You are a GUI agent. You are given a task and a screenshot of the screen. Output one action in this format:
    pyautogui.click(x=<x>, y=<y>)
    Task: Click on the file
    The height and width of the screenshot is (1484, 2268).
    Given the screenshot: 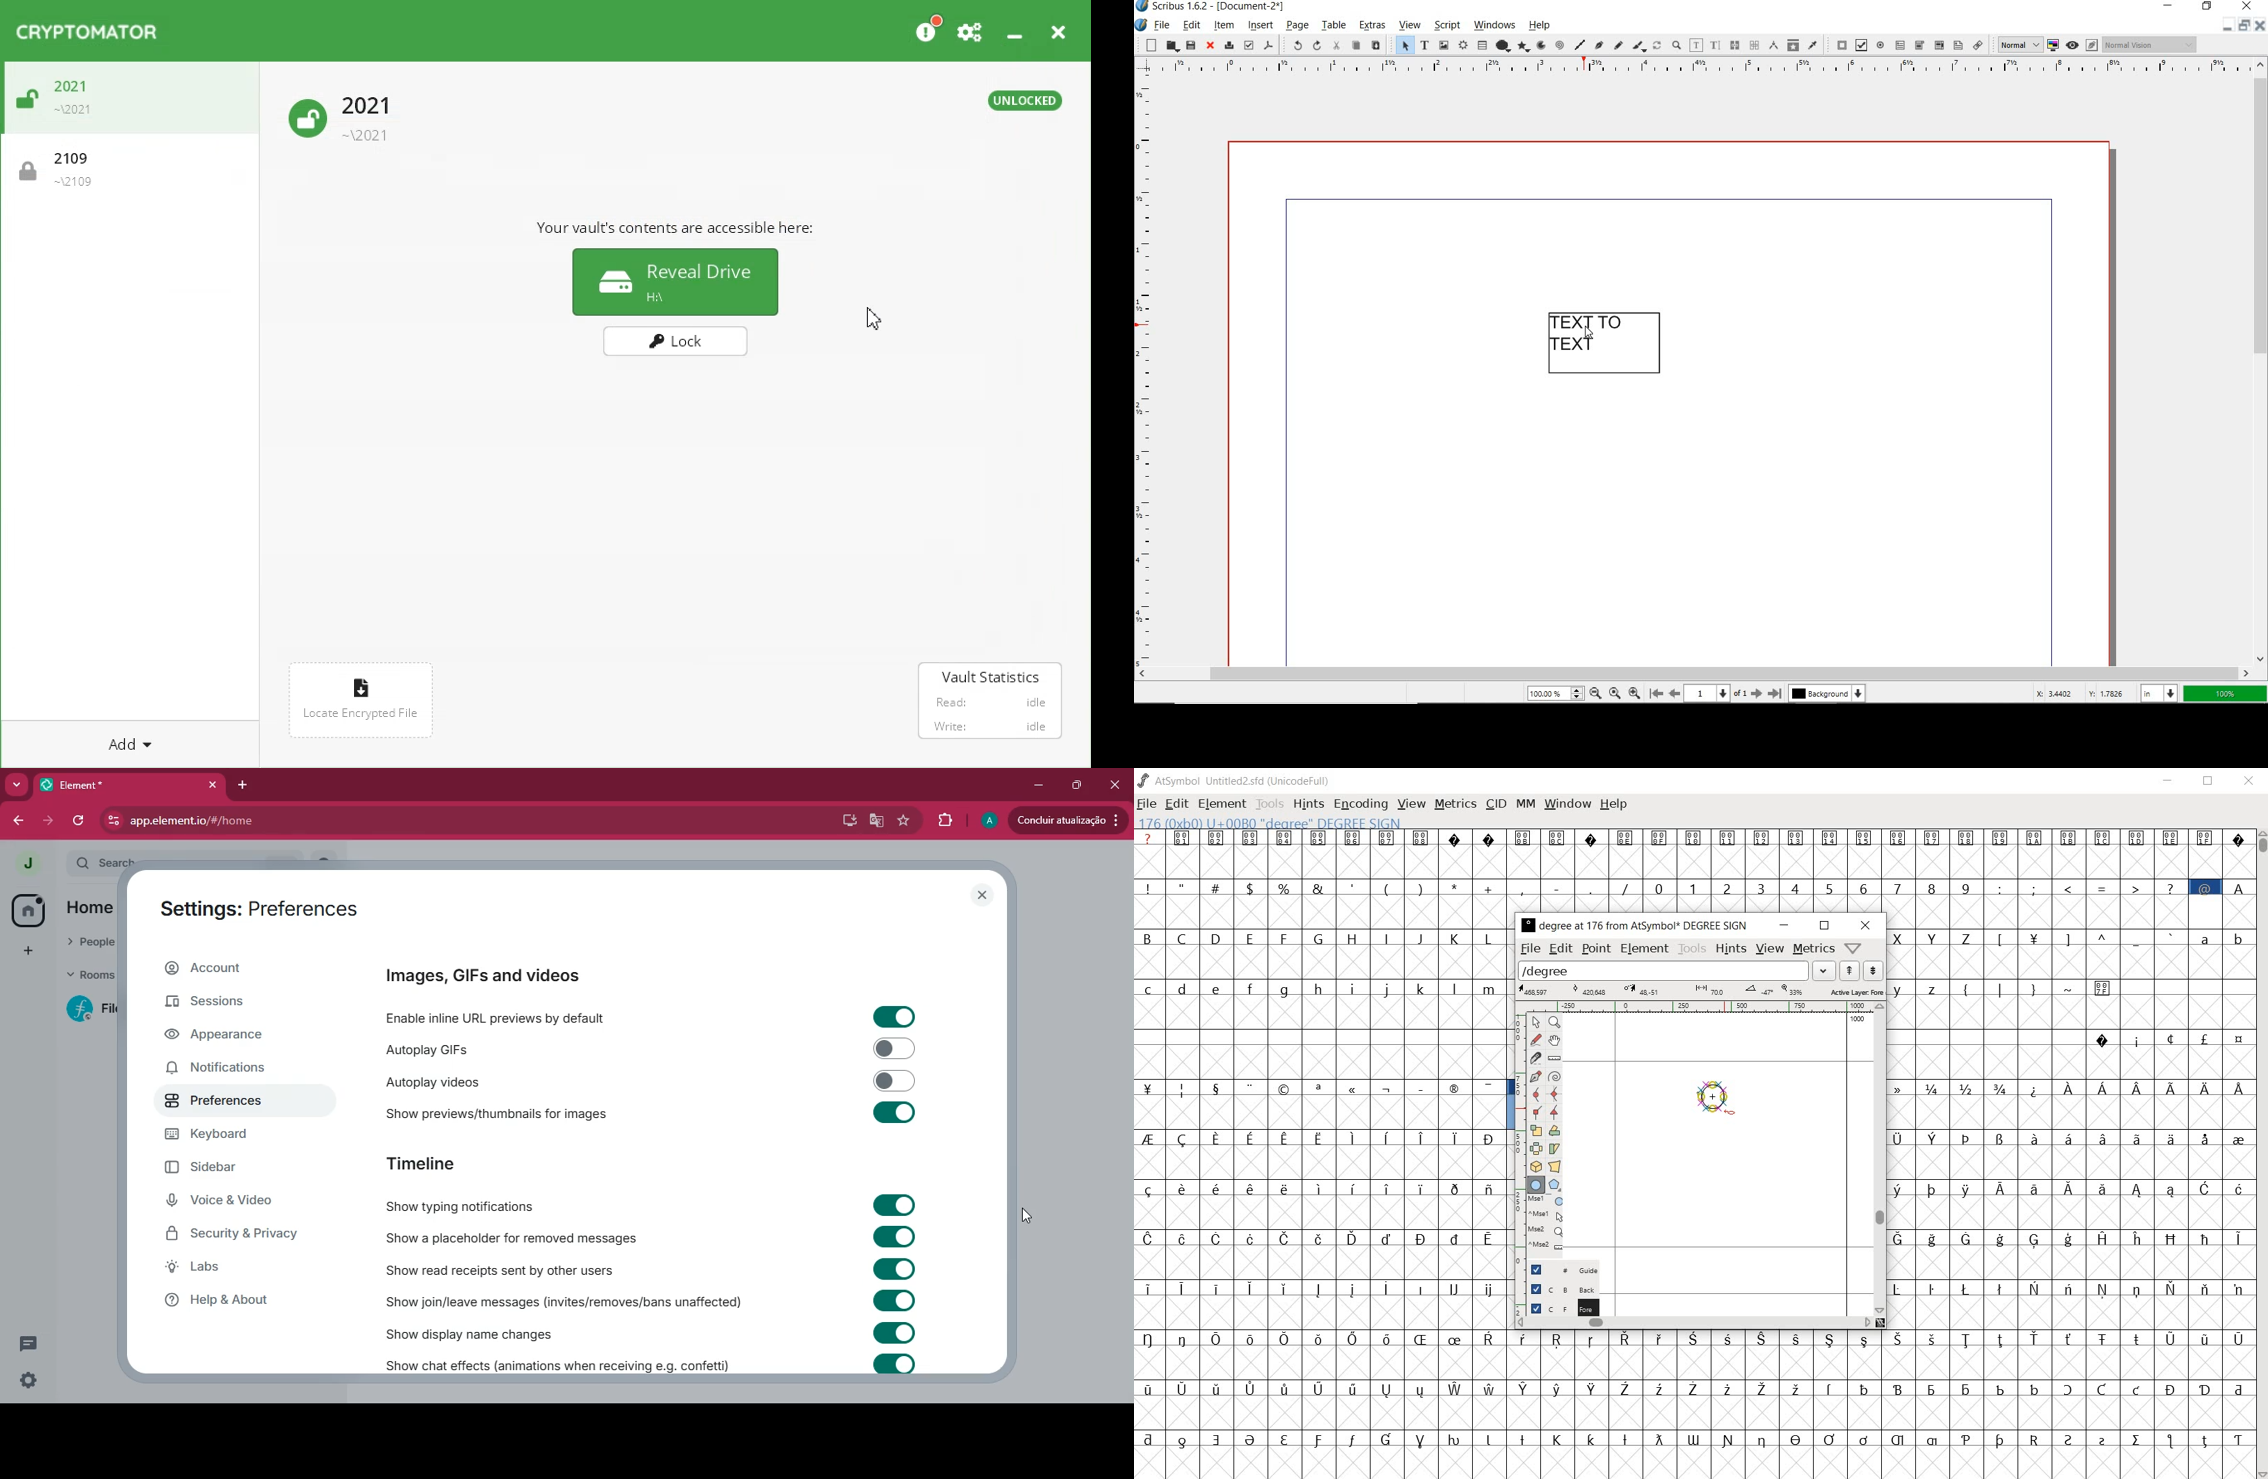 What is the action you would take?
    pyautogui.click(x=1163, y=26)
    